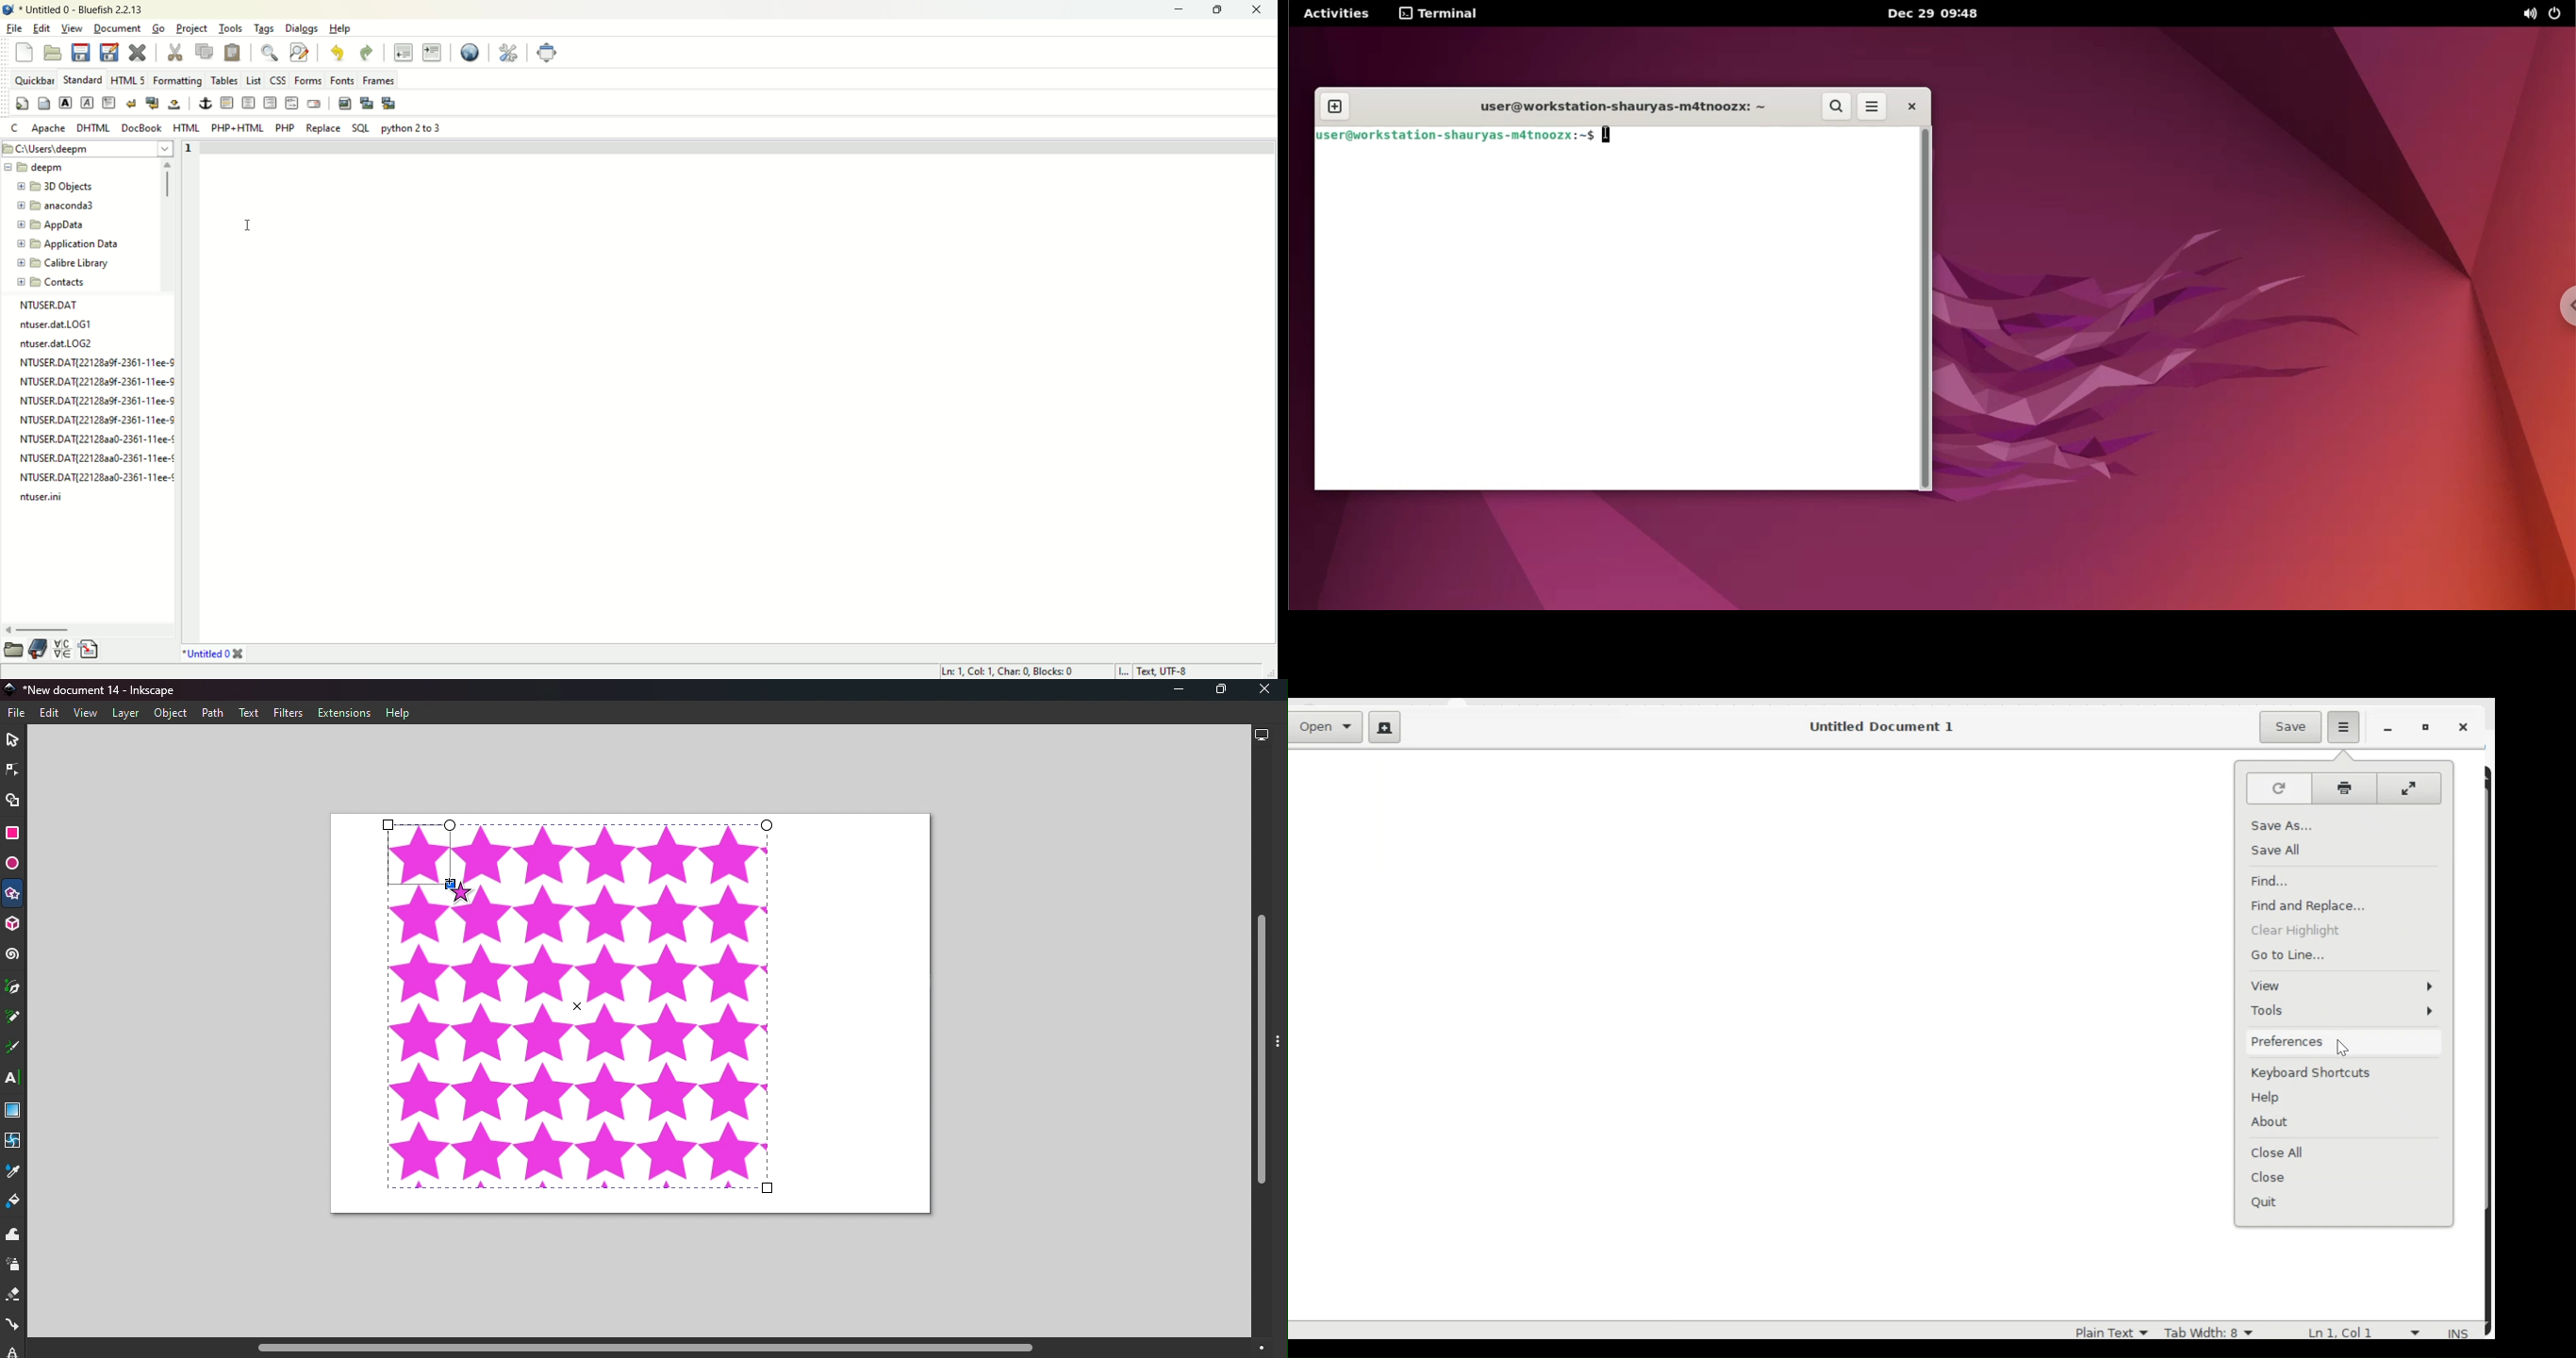 This screenshot has width=2576, height=1372. I want to click on css, so click(276, 80).